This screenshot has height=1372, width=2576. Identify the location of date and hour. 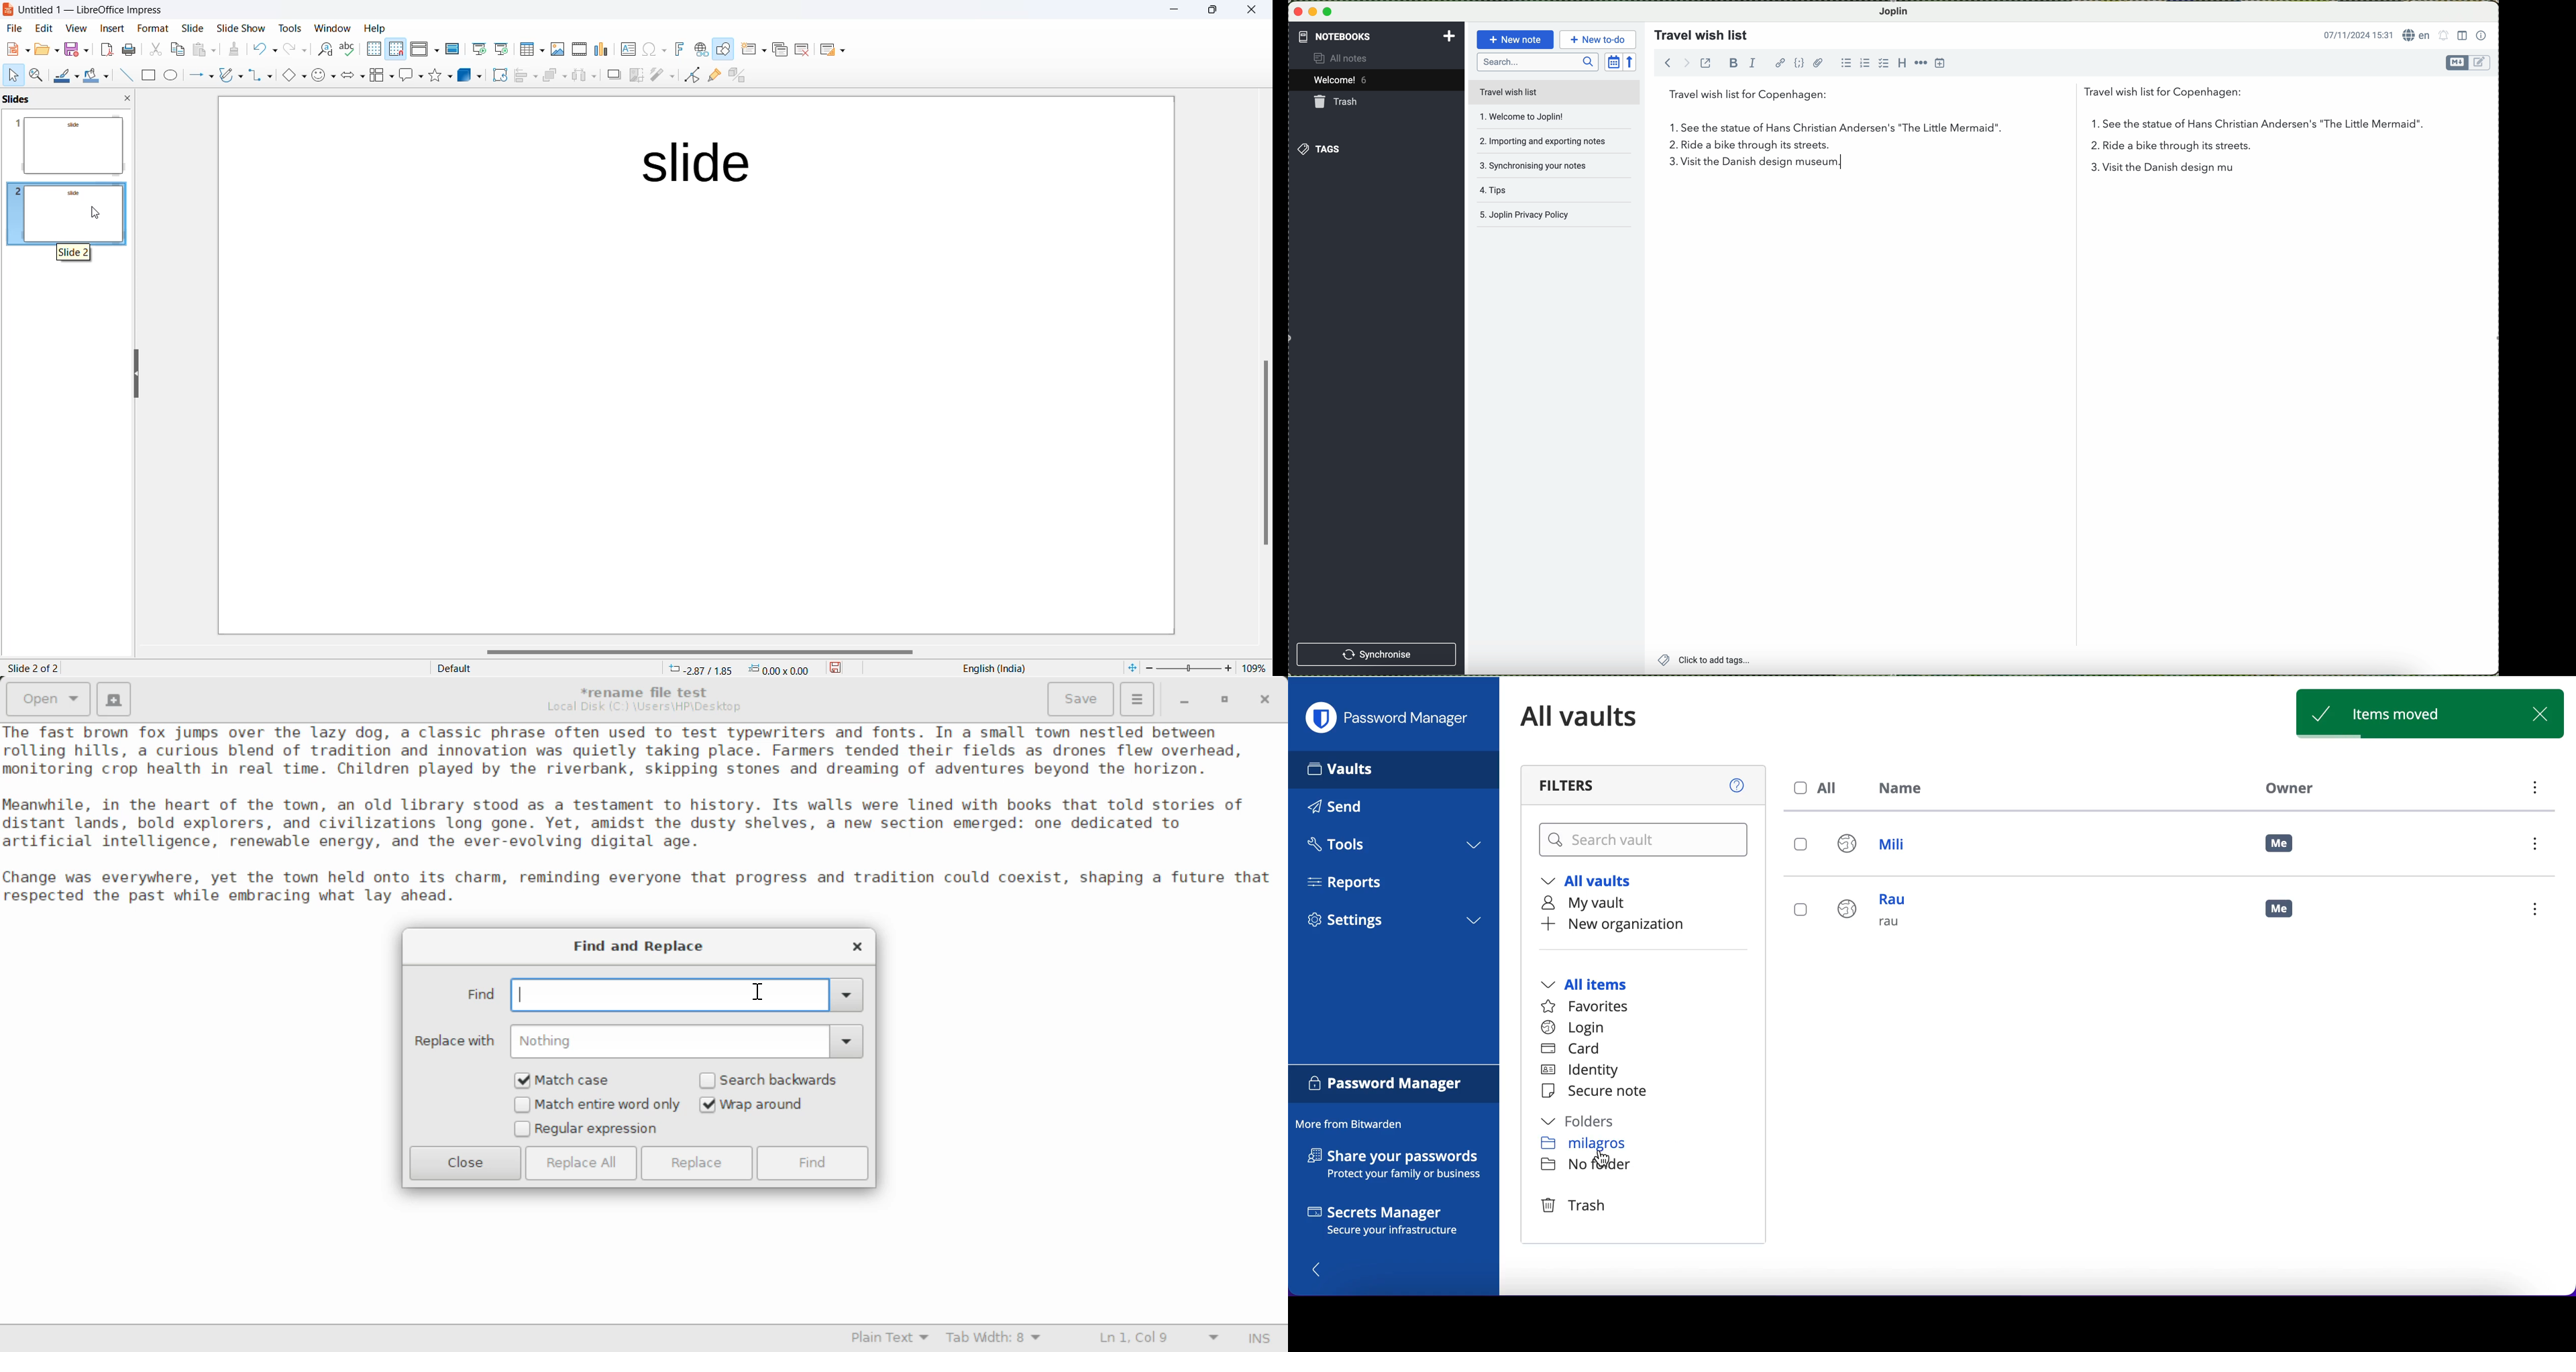
(2355, 34).